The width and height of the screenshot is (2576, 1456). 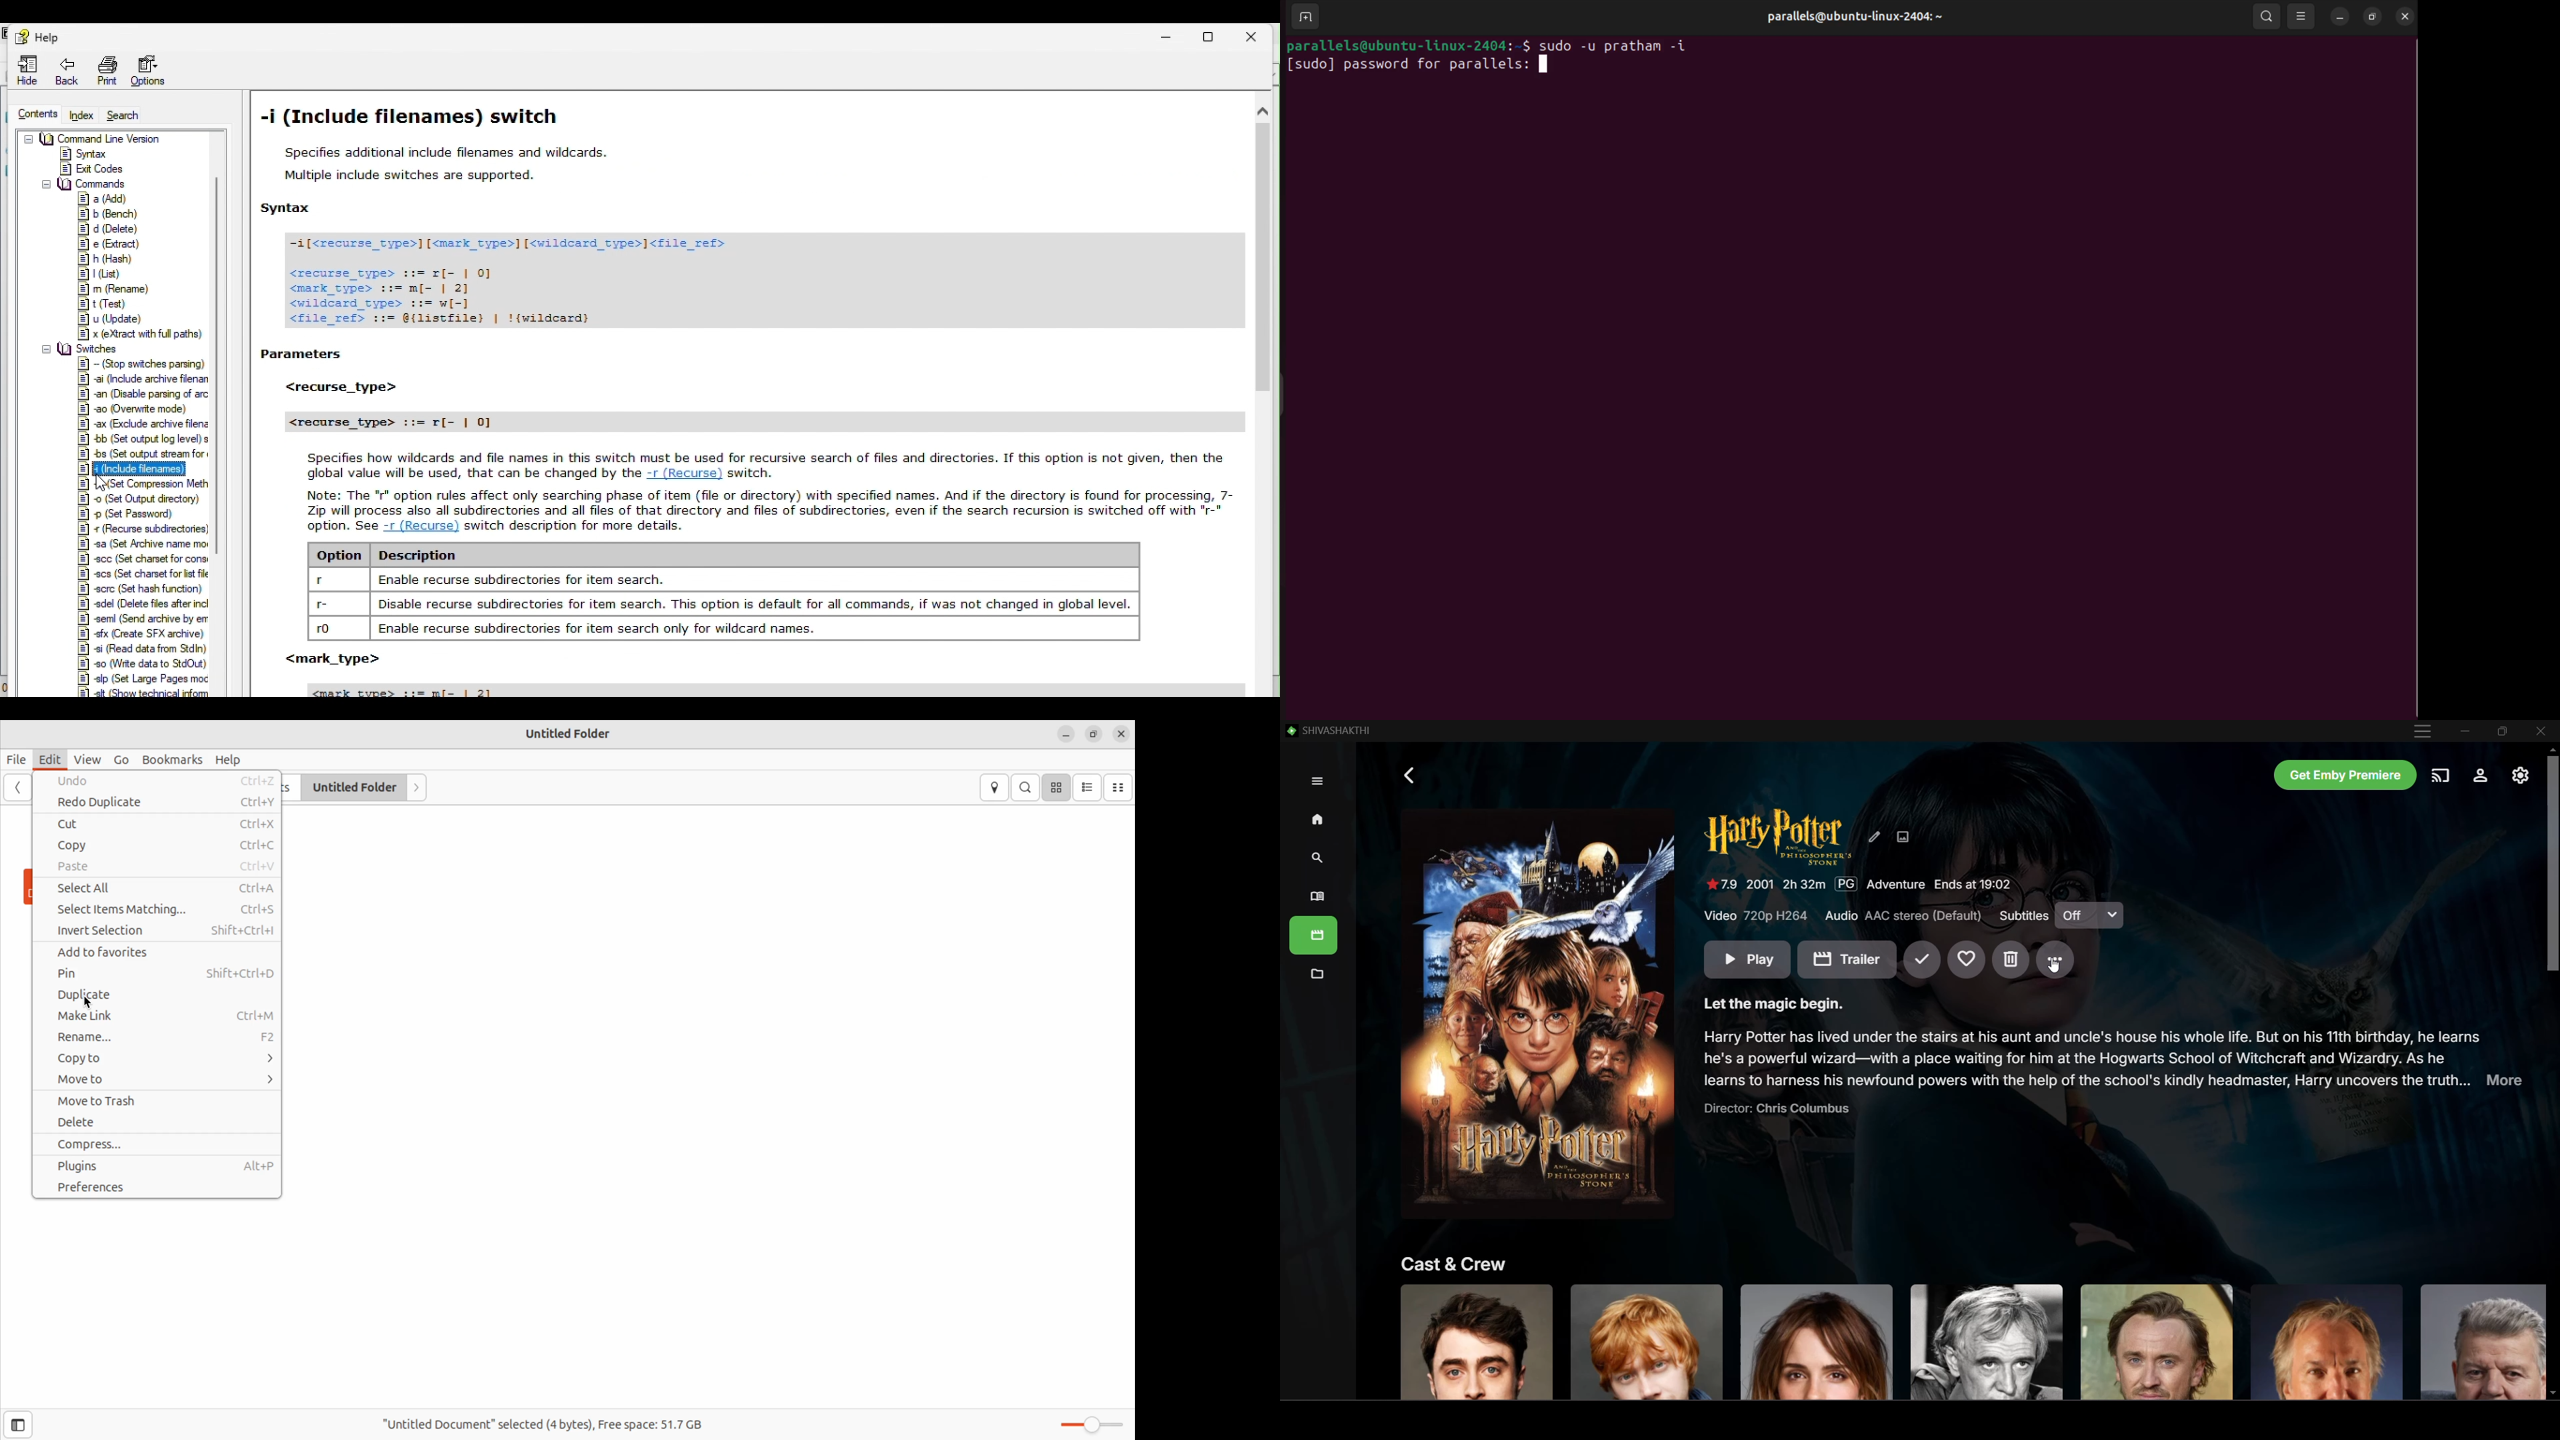 What do you see at coordinates (1255, 36) in the screenshot?
I see `Close ` at bounding box center [1255, 36].